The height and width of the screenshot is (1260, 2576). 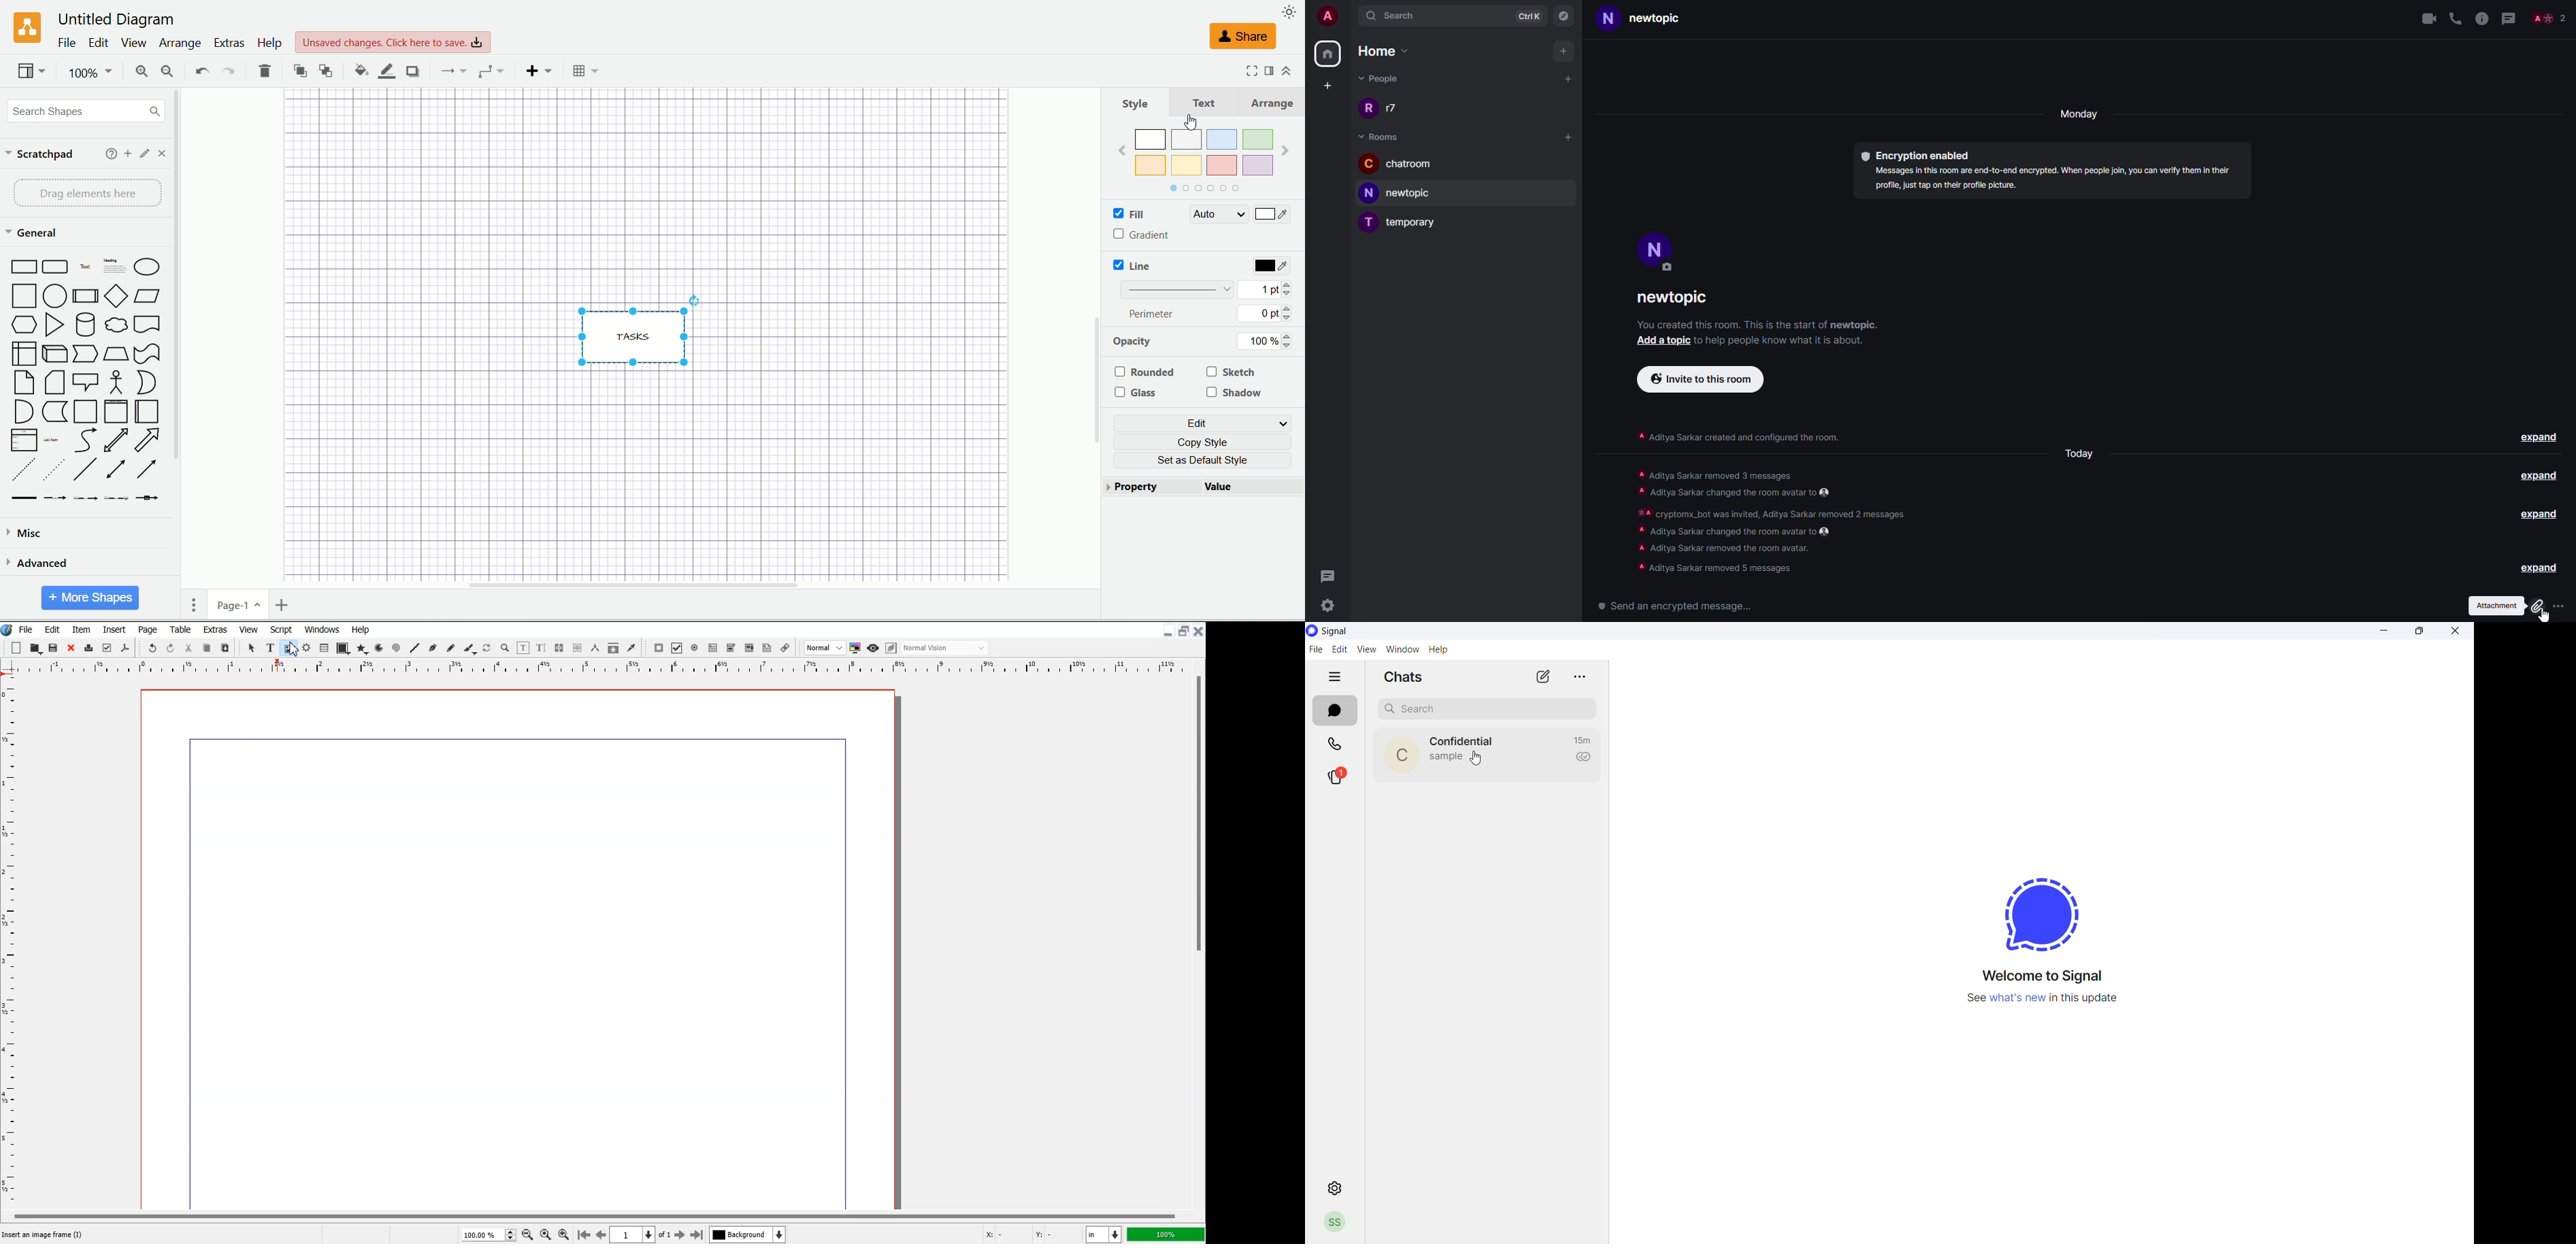 What do you see at coordinates (189, 647) in the screenshot?
I see `Cut` at bounding box center [189, 647].